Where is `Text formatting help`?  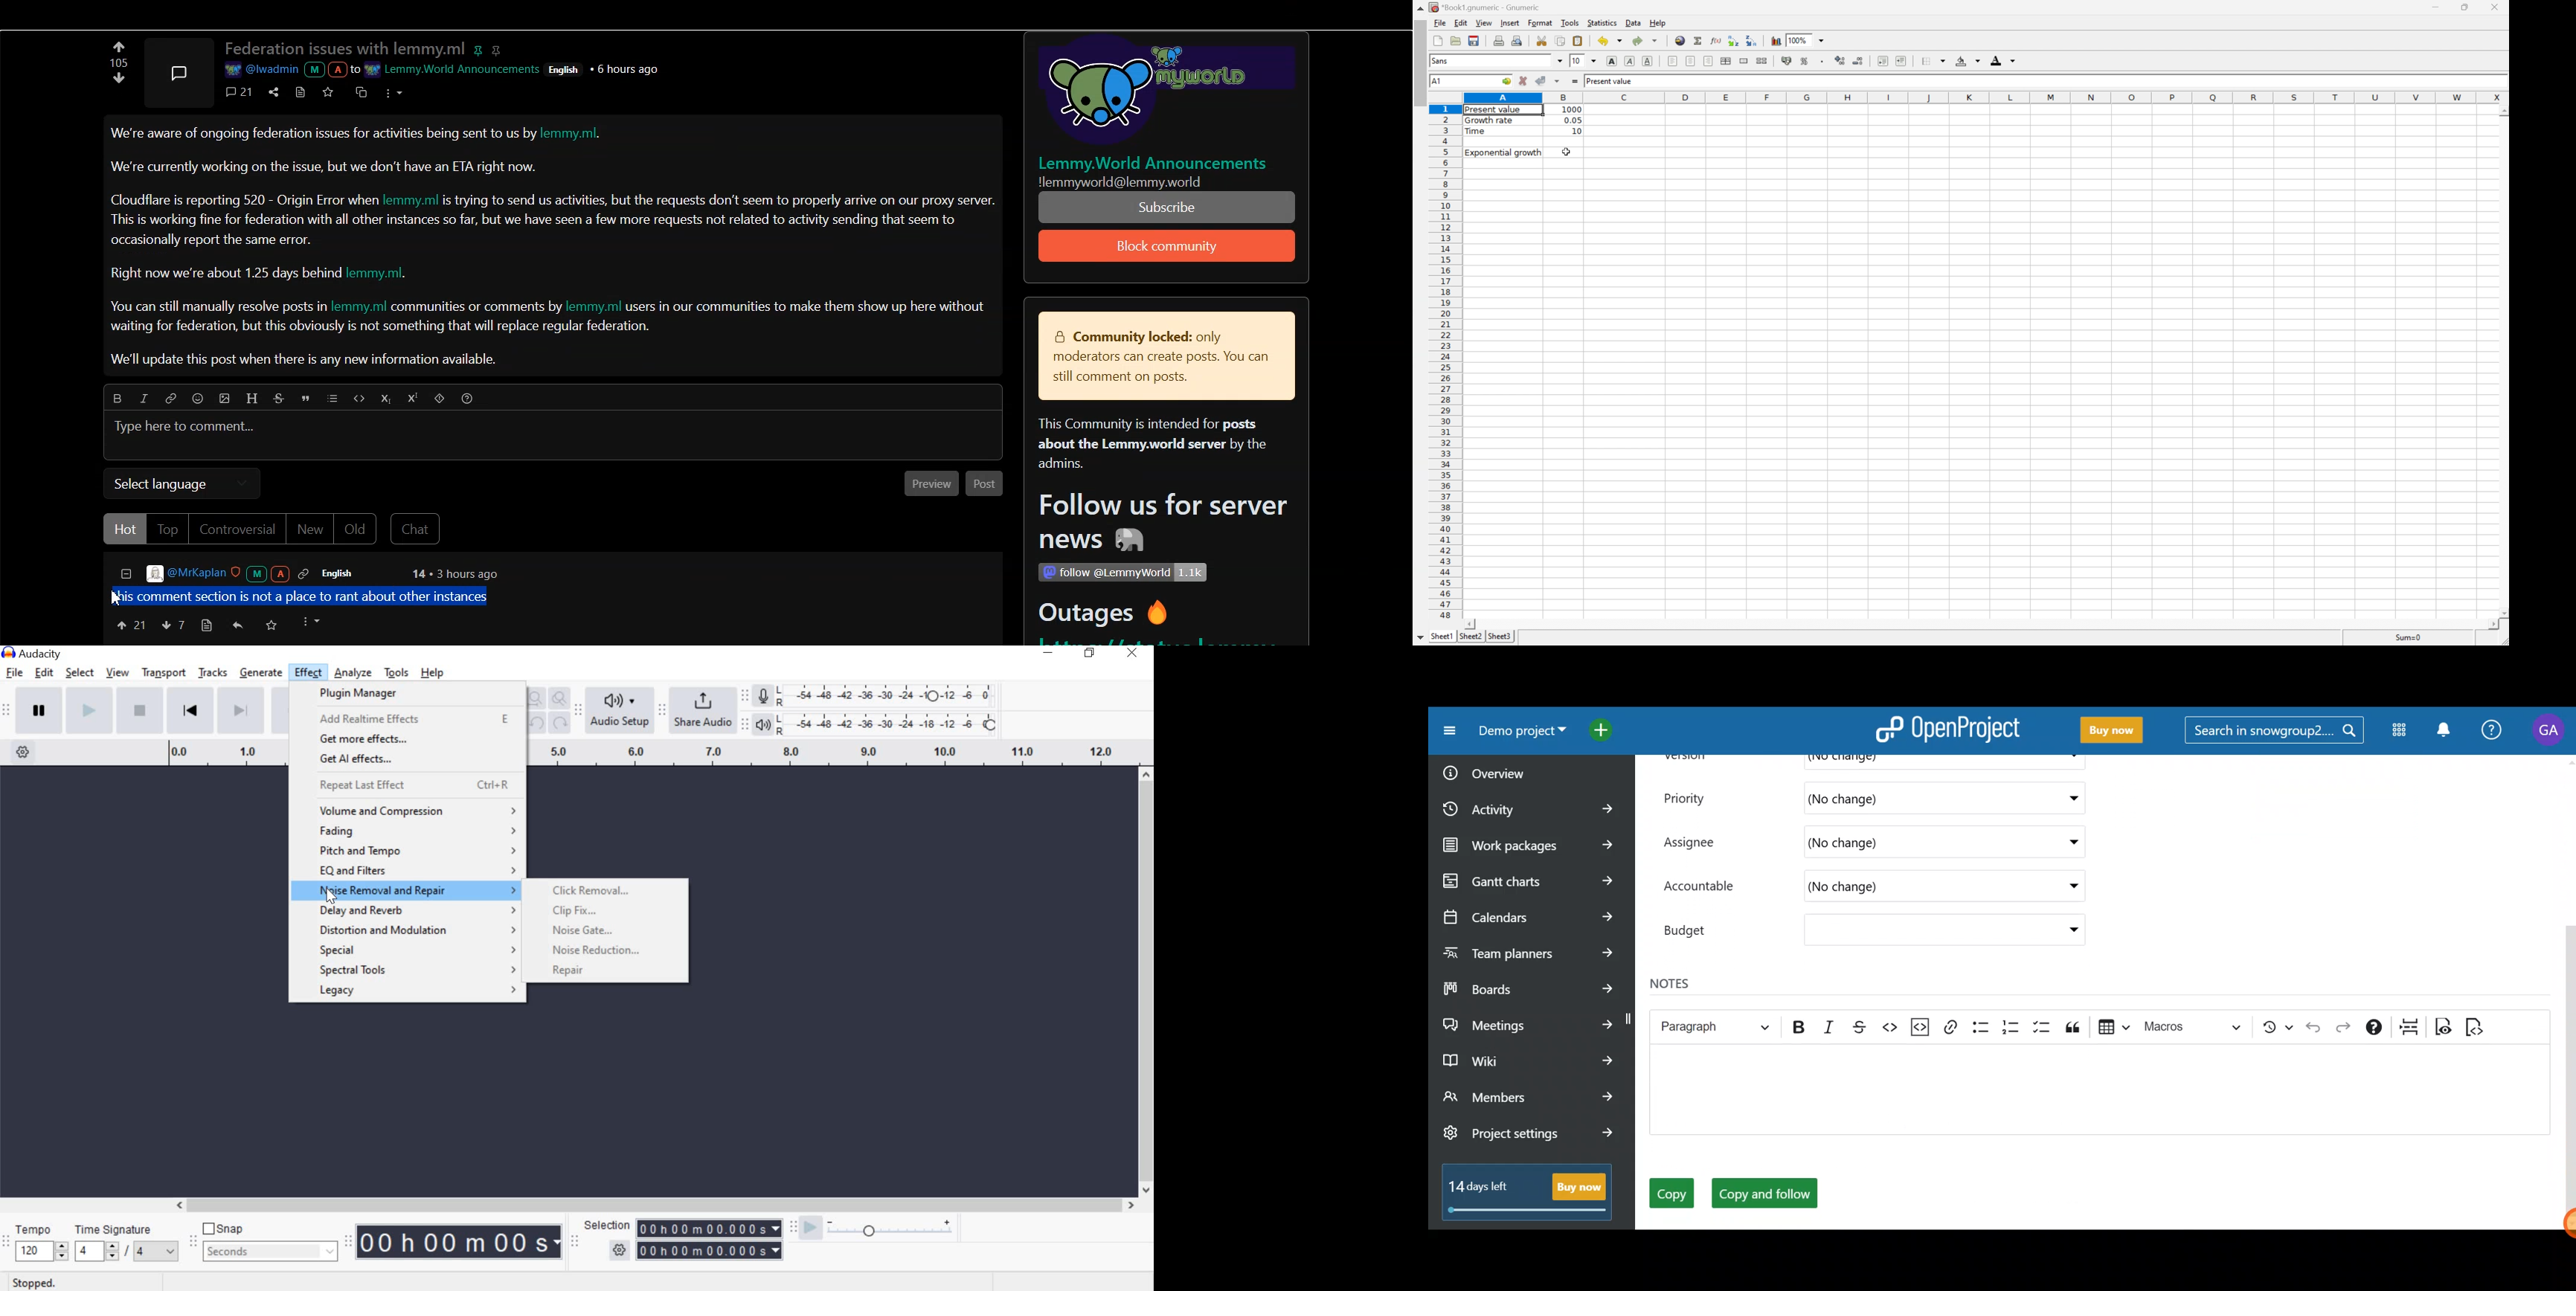 Text formatting help is located at coordinates (2375, 1030).